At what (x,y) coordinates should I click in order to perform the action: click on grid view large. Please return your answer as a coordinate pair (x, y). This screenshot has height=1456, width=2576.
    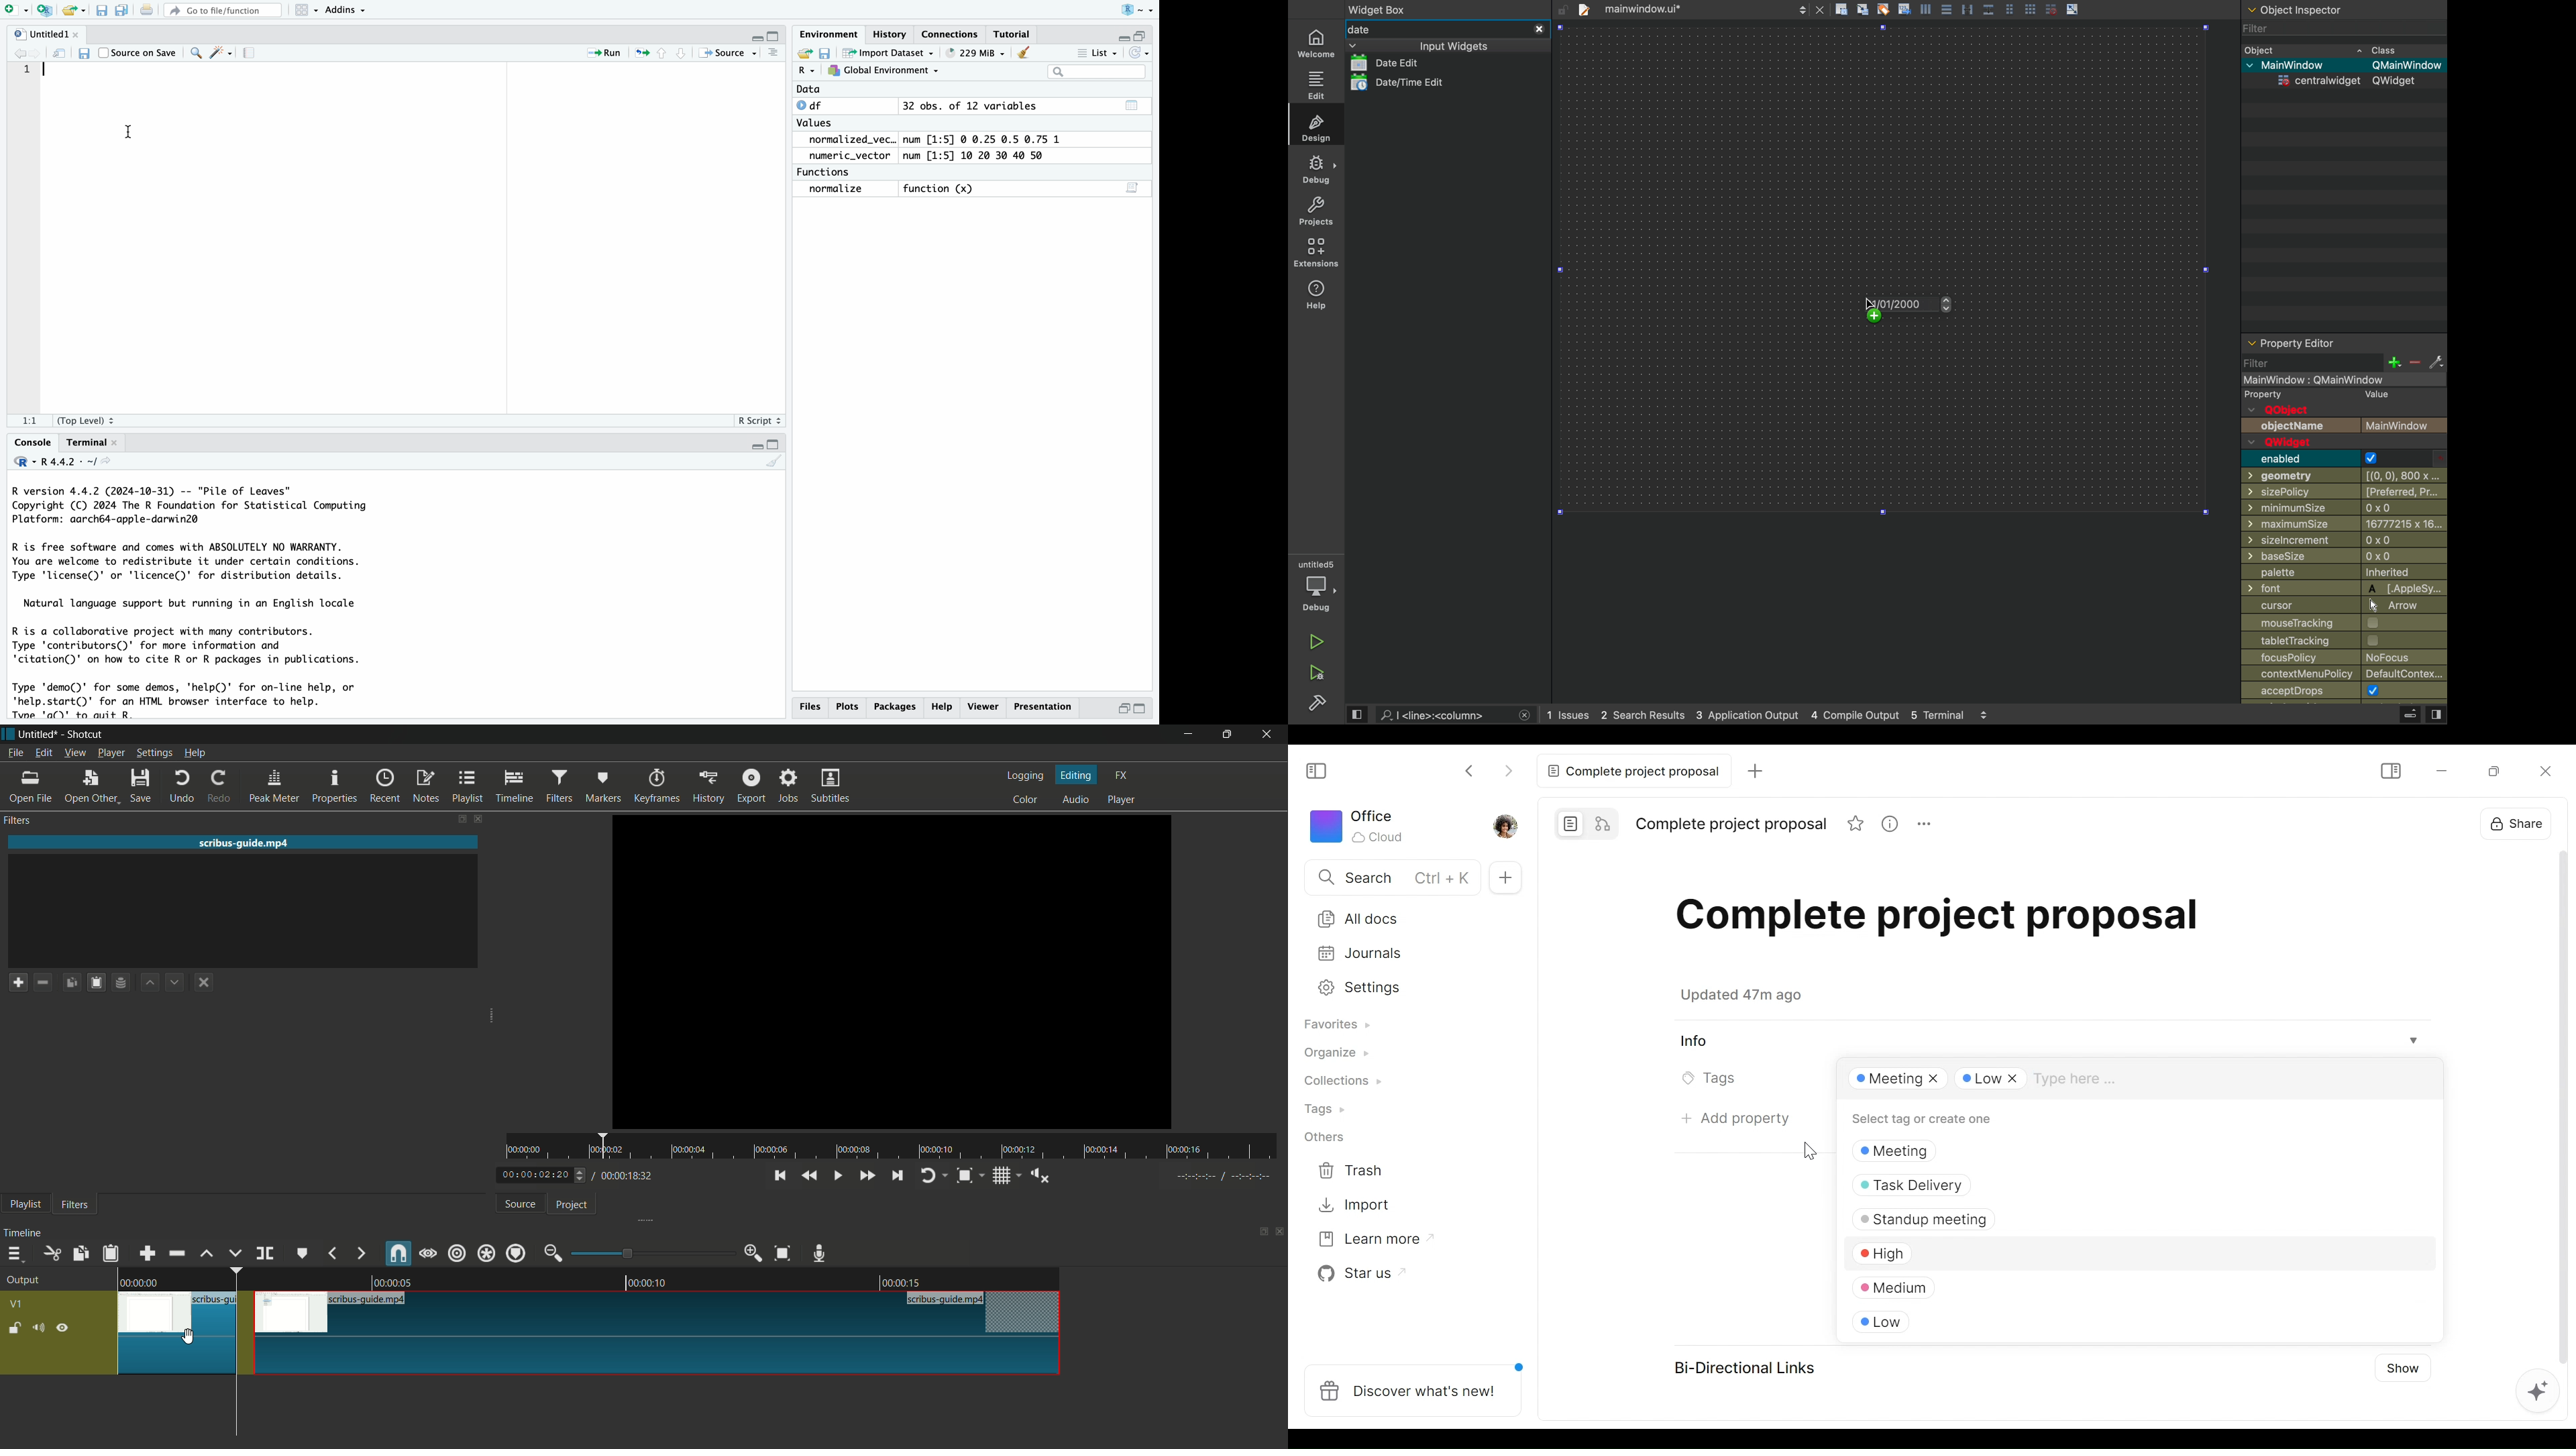
    Looking at the image, I should click on (2031, 9).